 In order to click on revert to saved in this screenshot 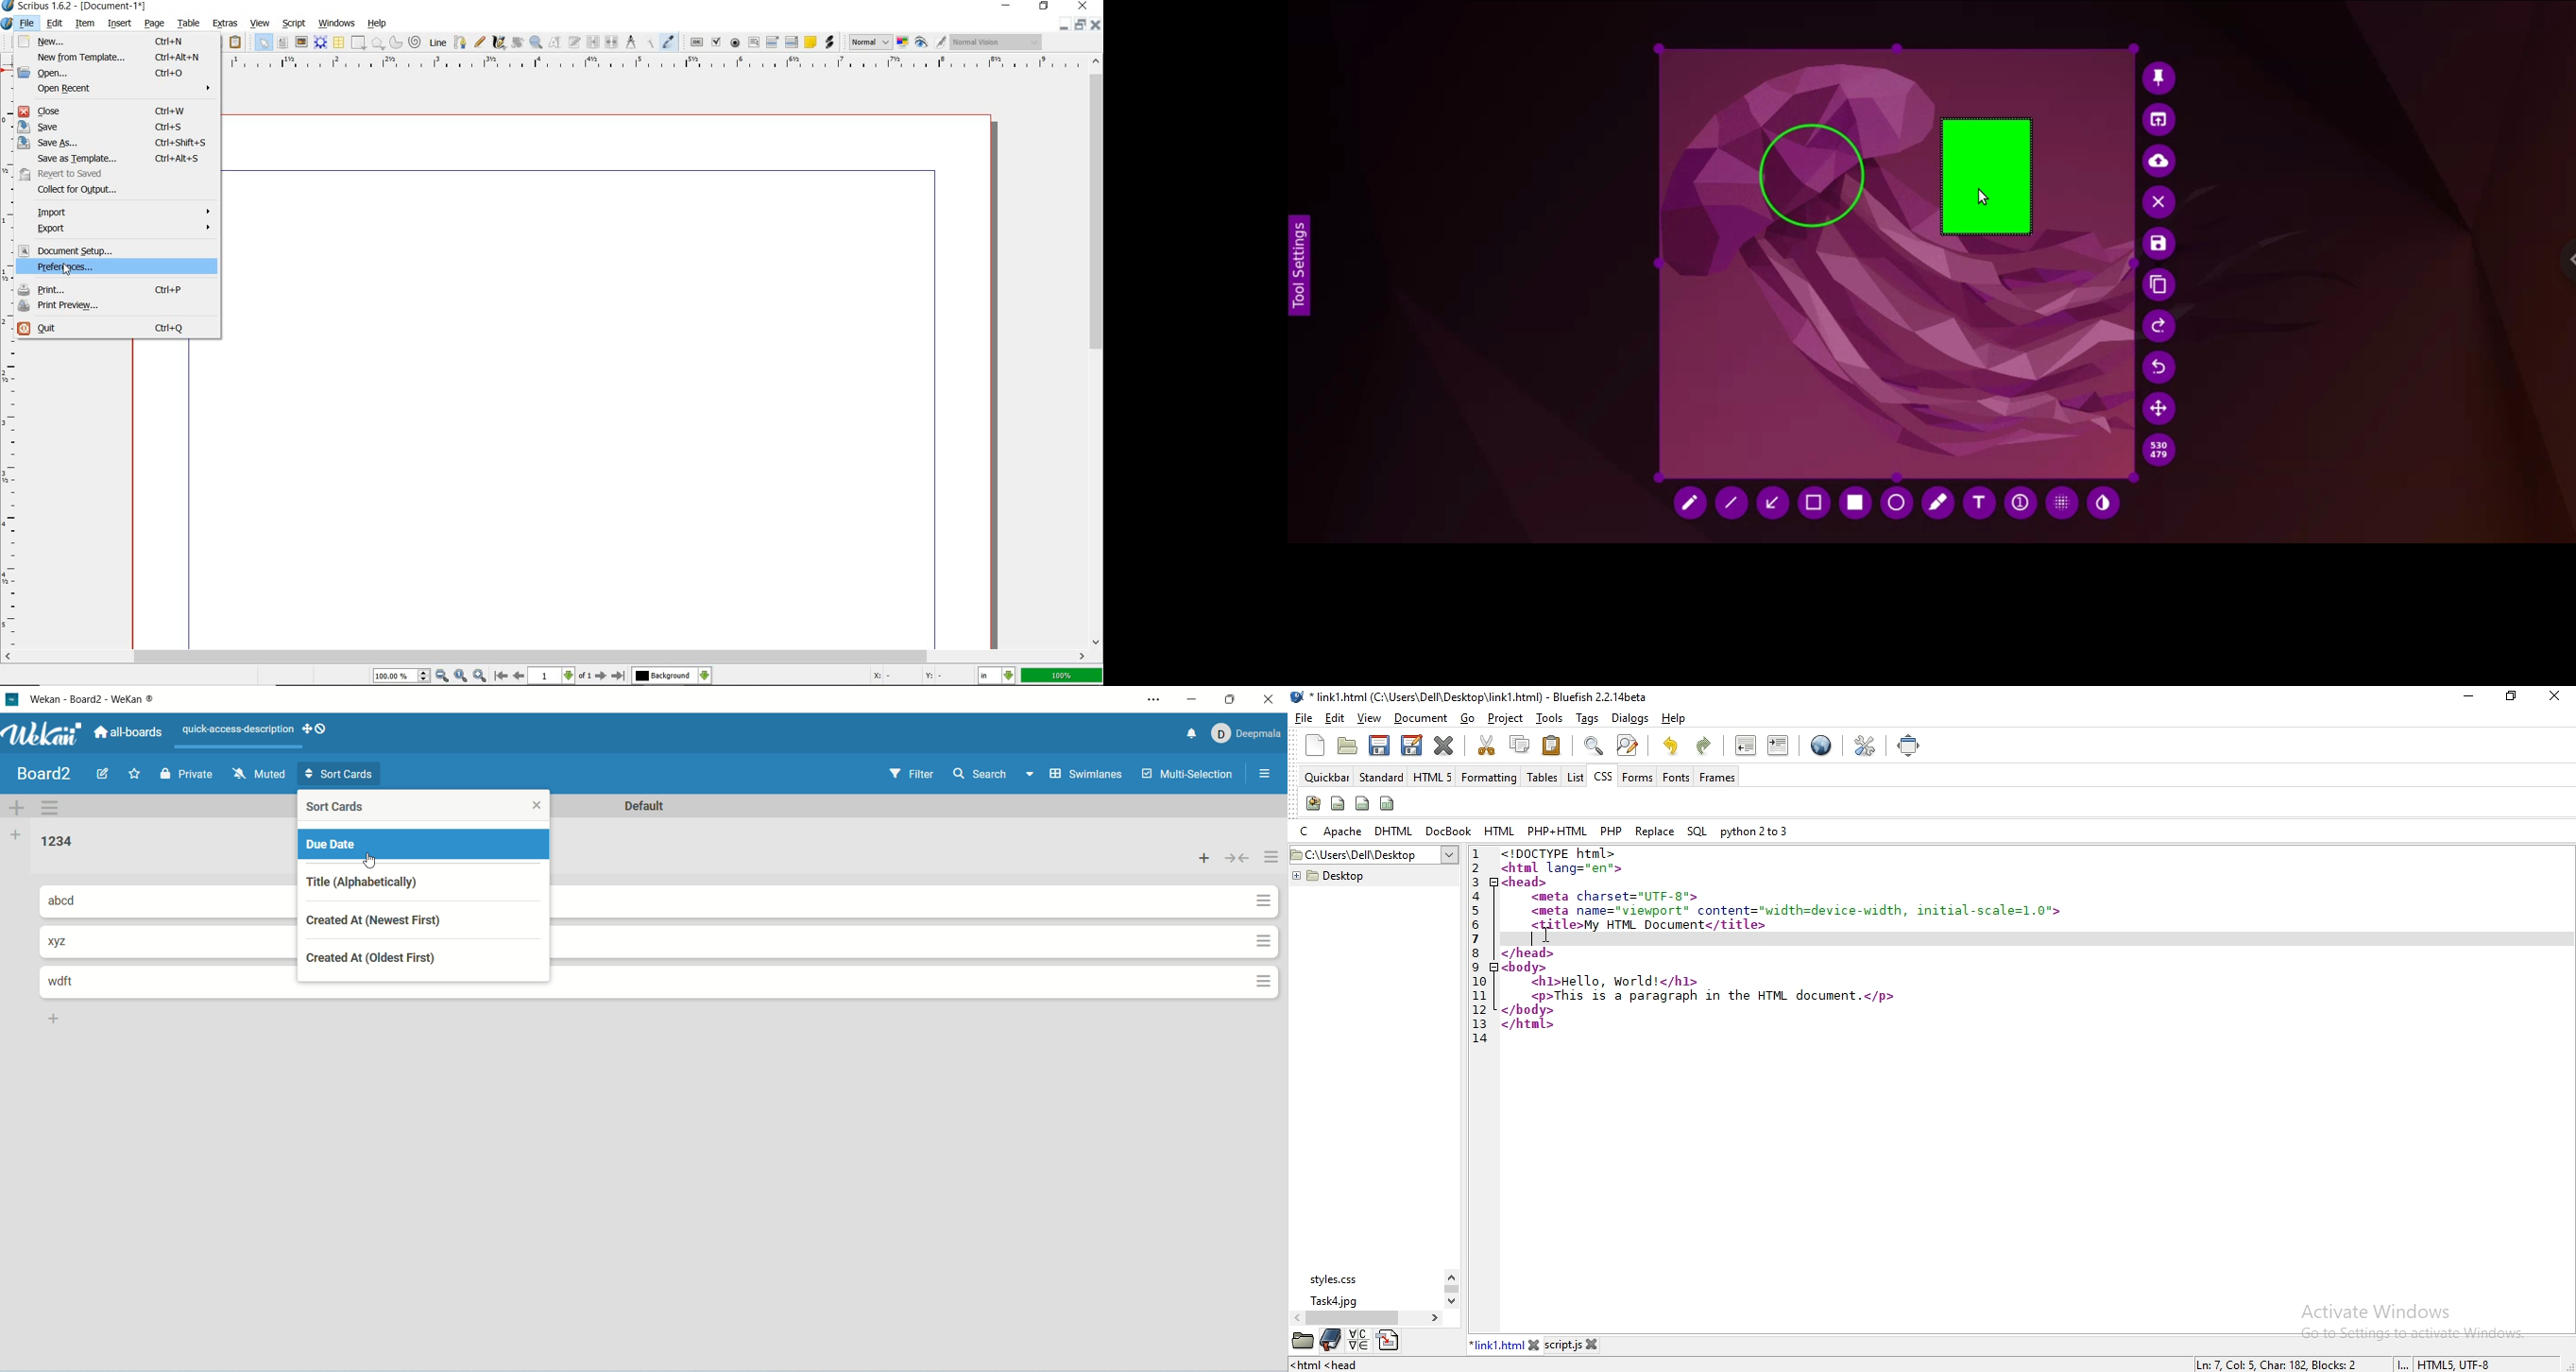, I will do `click(85, 173)`.